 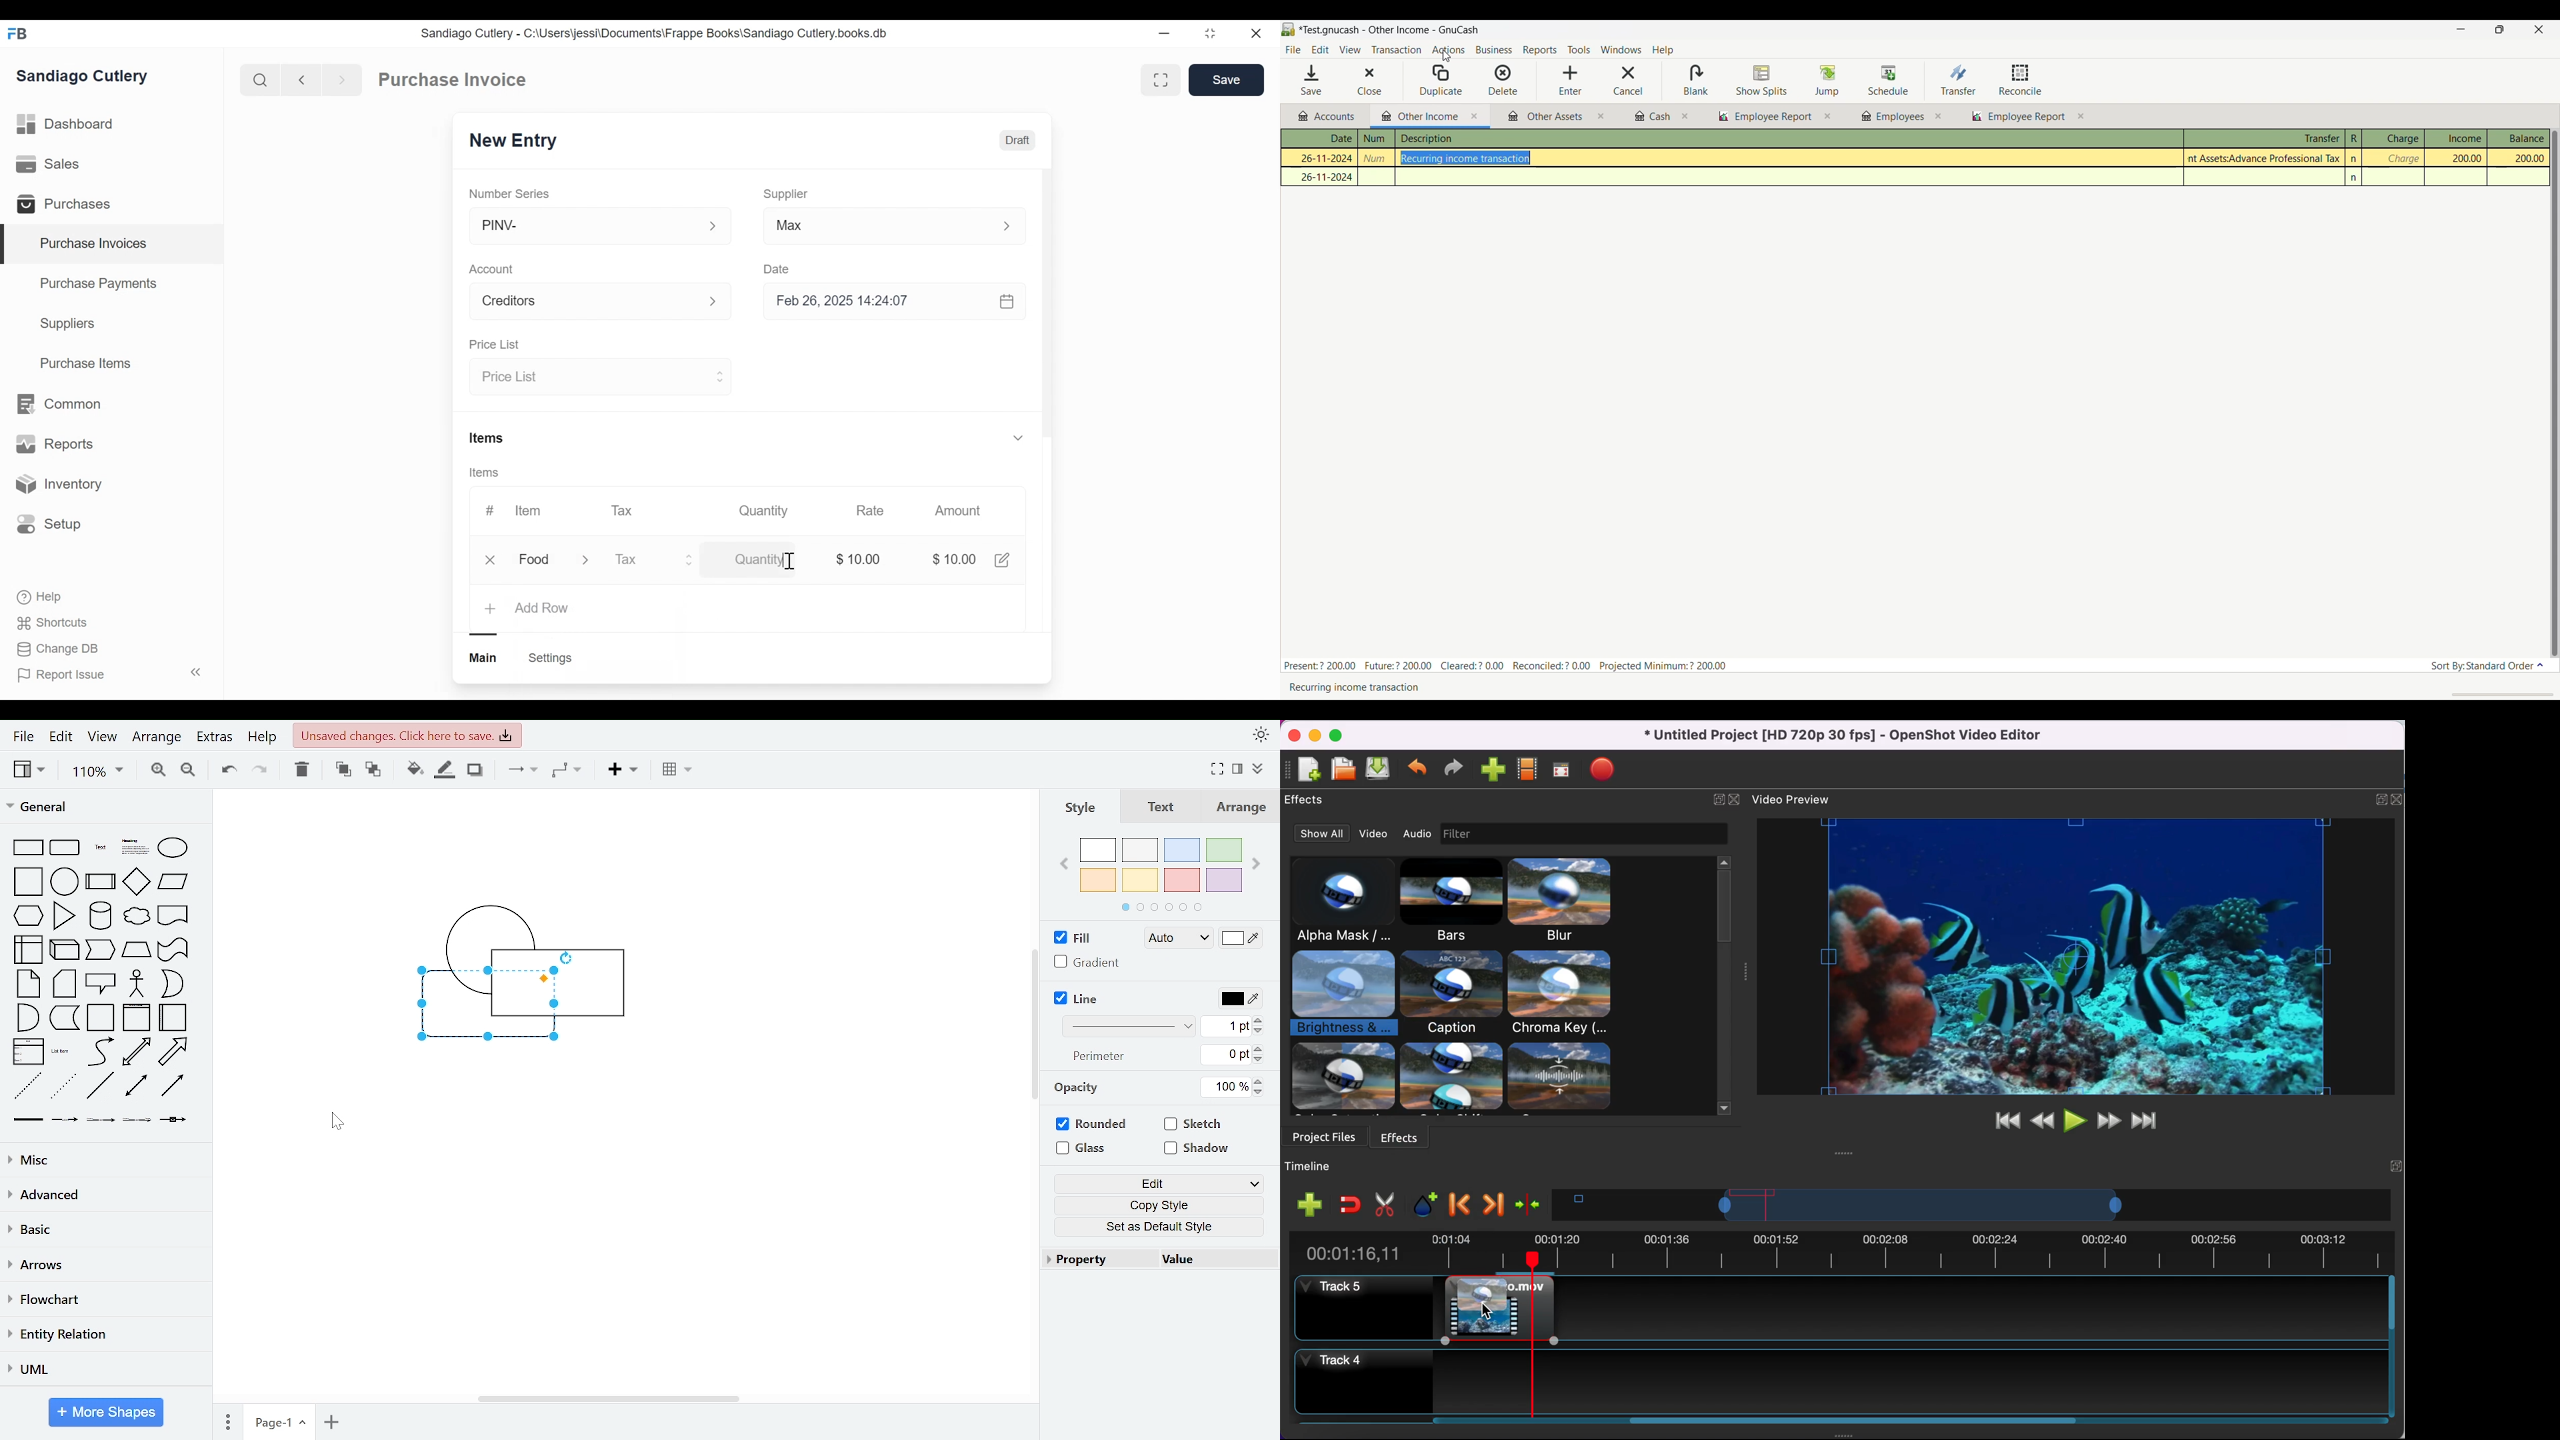 I want to click on sketch, so click(x=1194, y=1123).